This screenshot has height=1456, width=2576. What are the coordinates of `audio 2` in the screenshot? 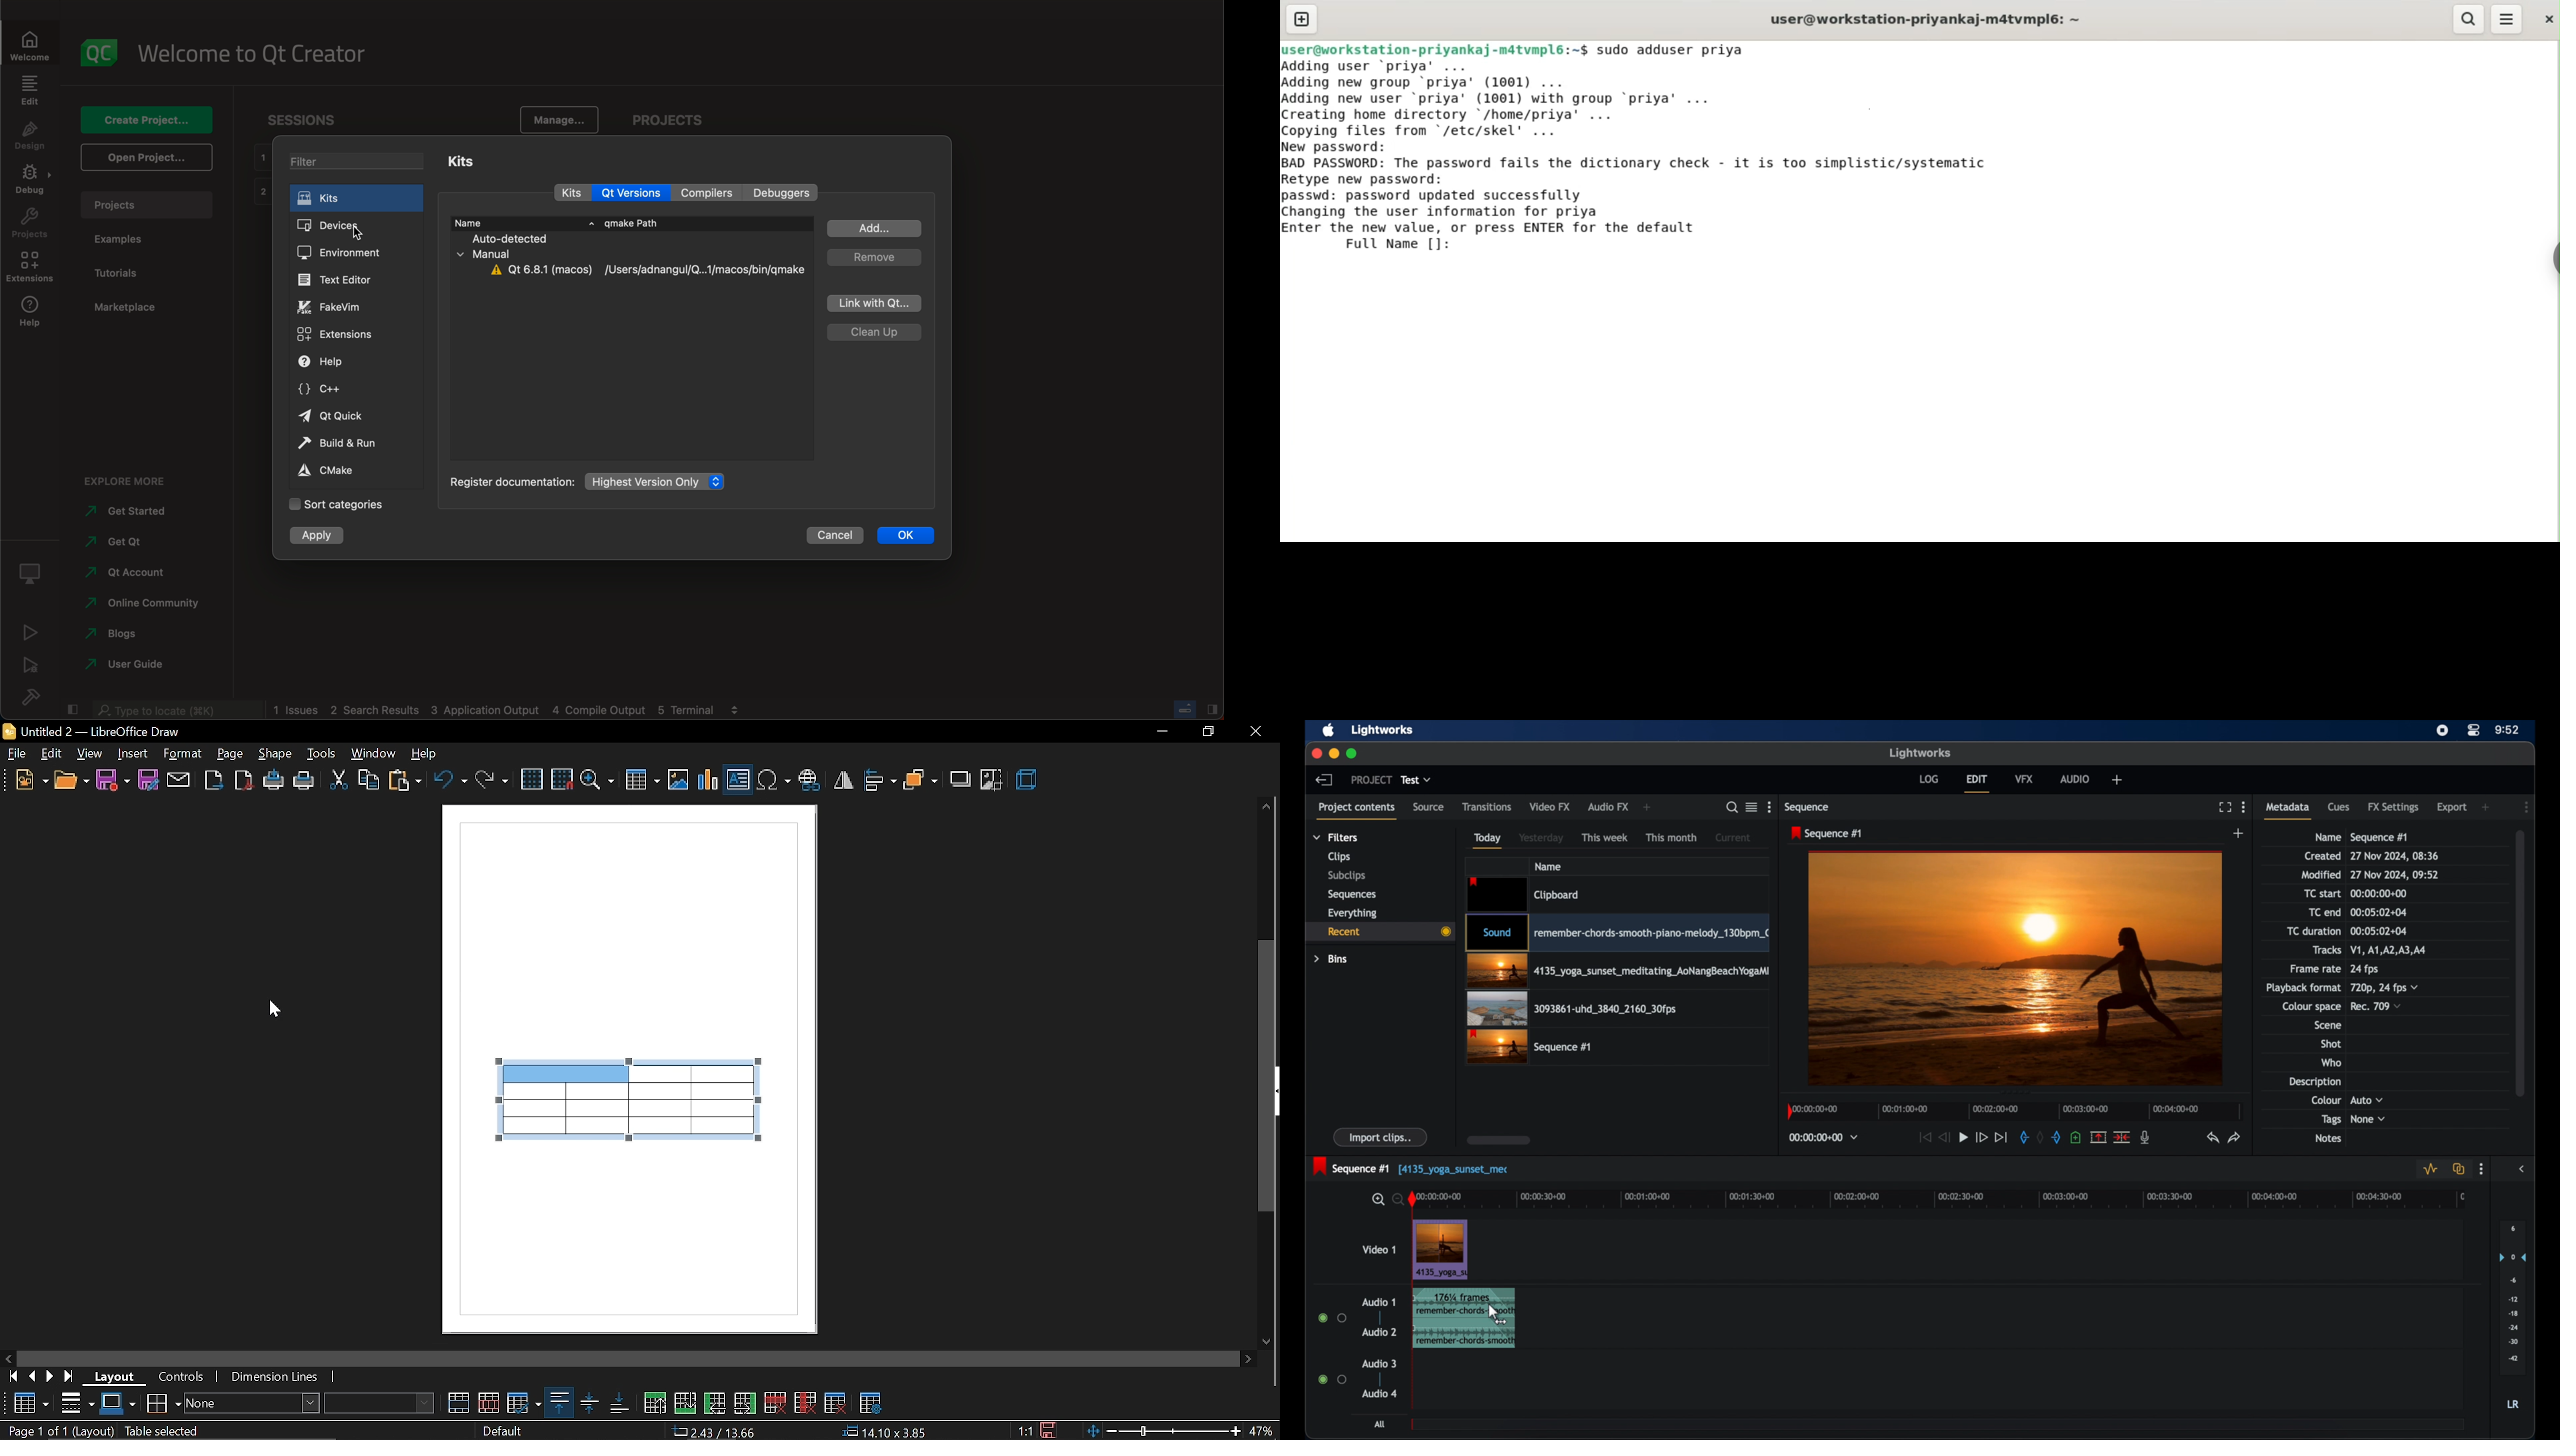 It's located at (1377, 1332).